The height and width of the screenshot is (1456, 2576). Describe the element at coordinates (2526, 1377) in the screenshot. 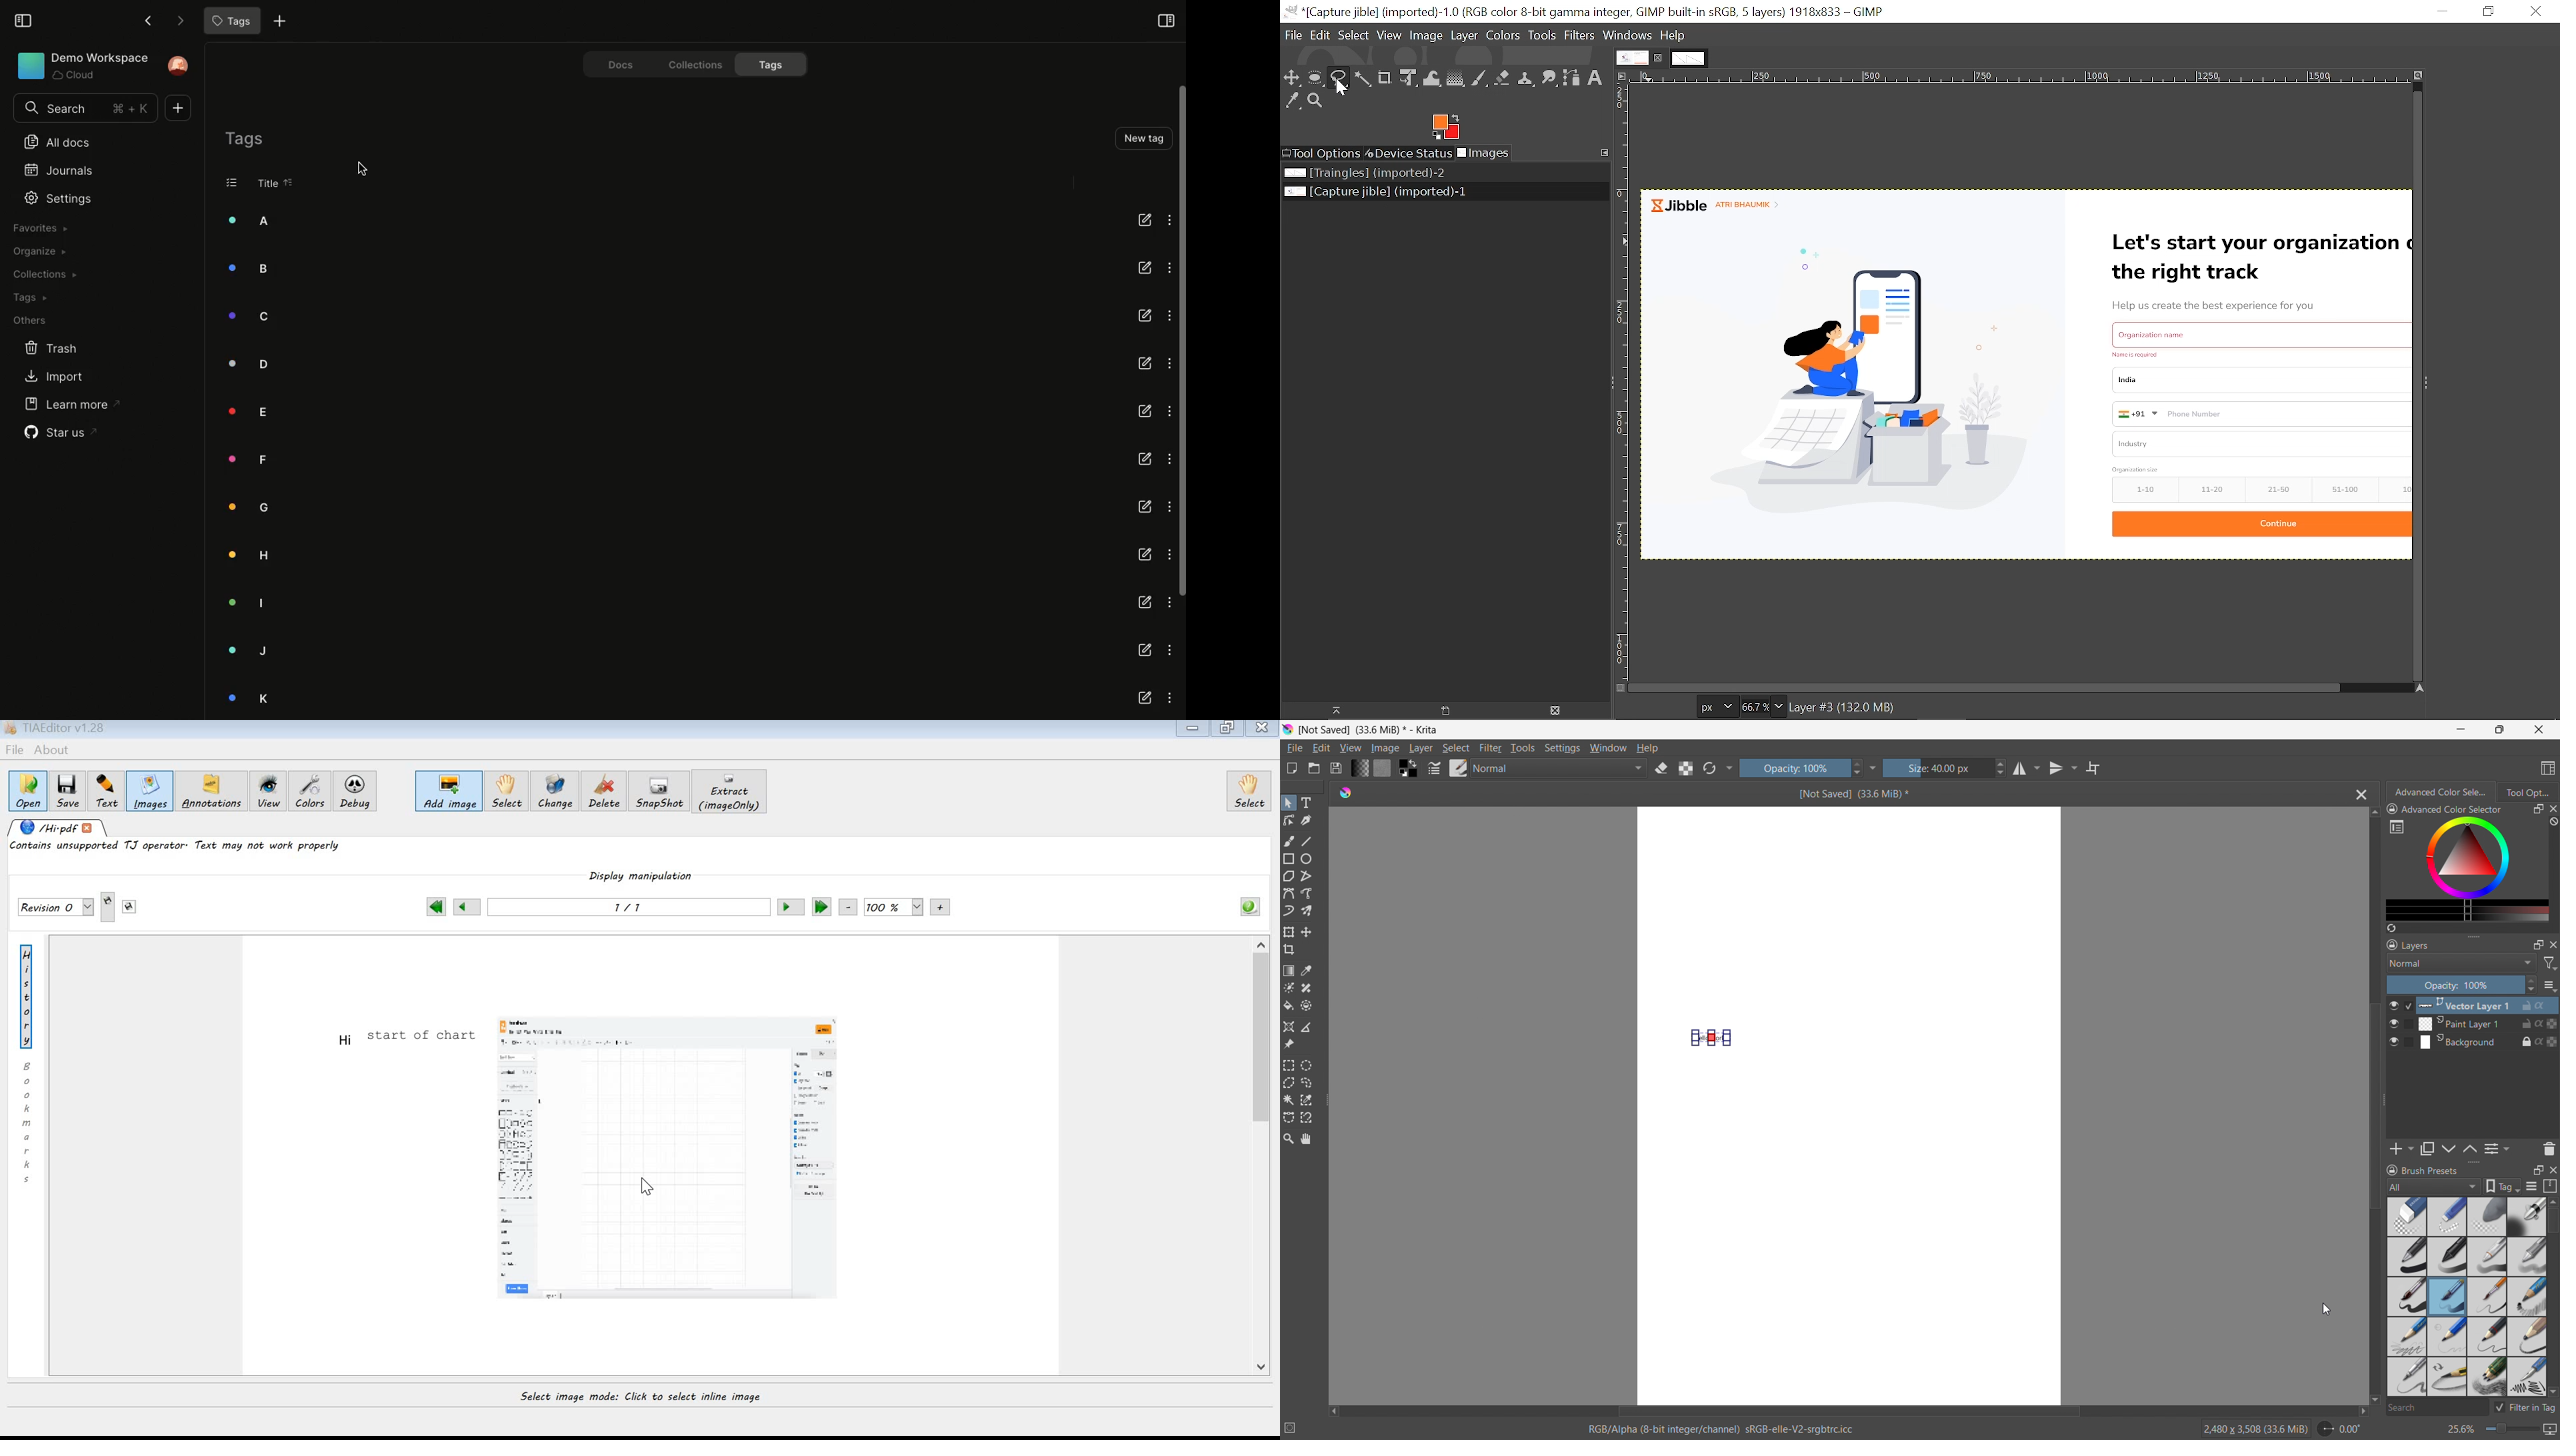

I see `pencil` at that location.